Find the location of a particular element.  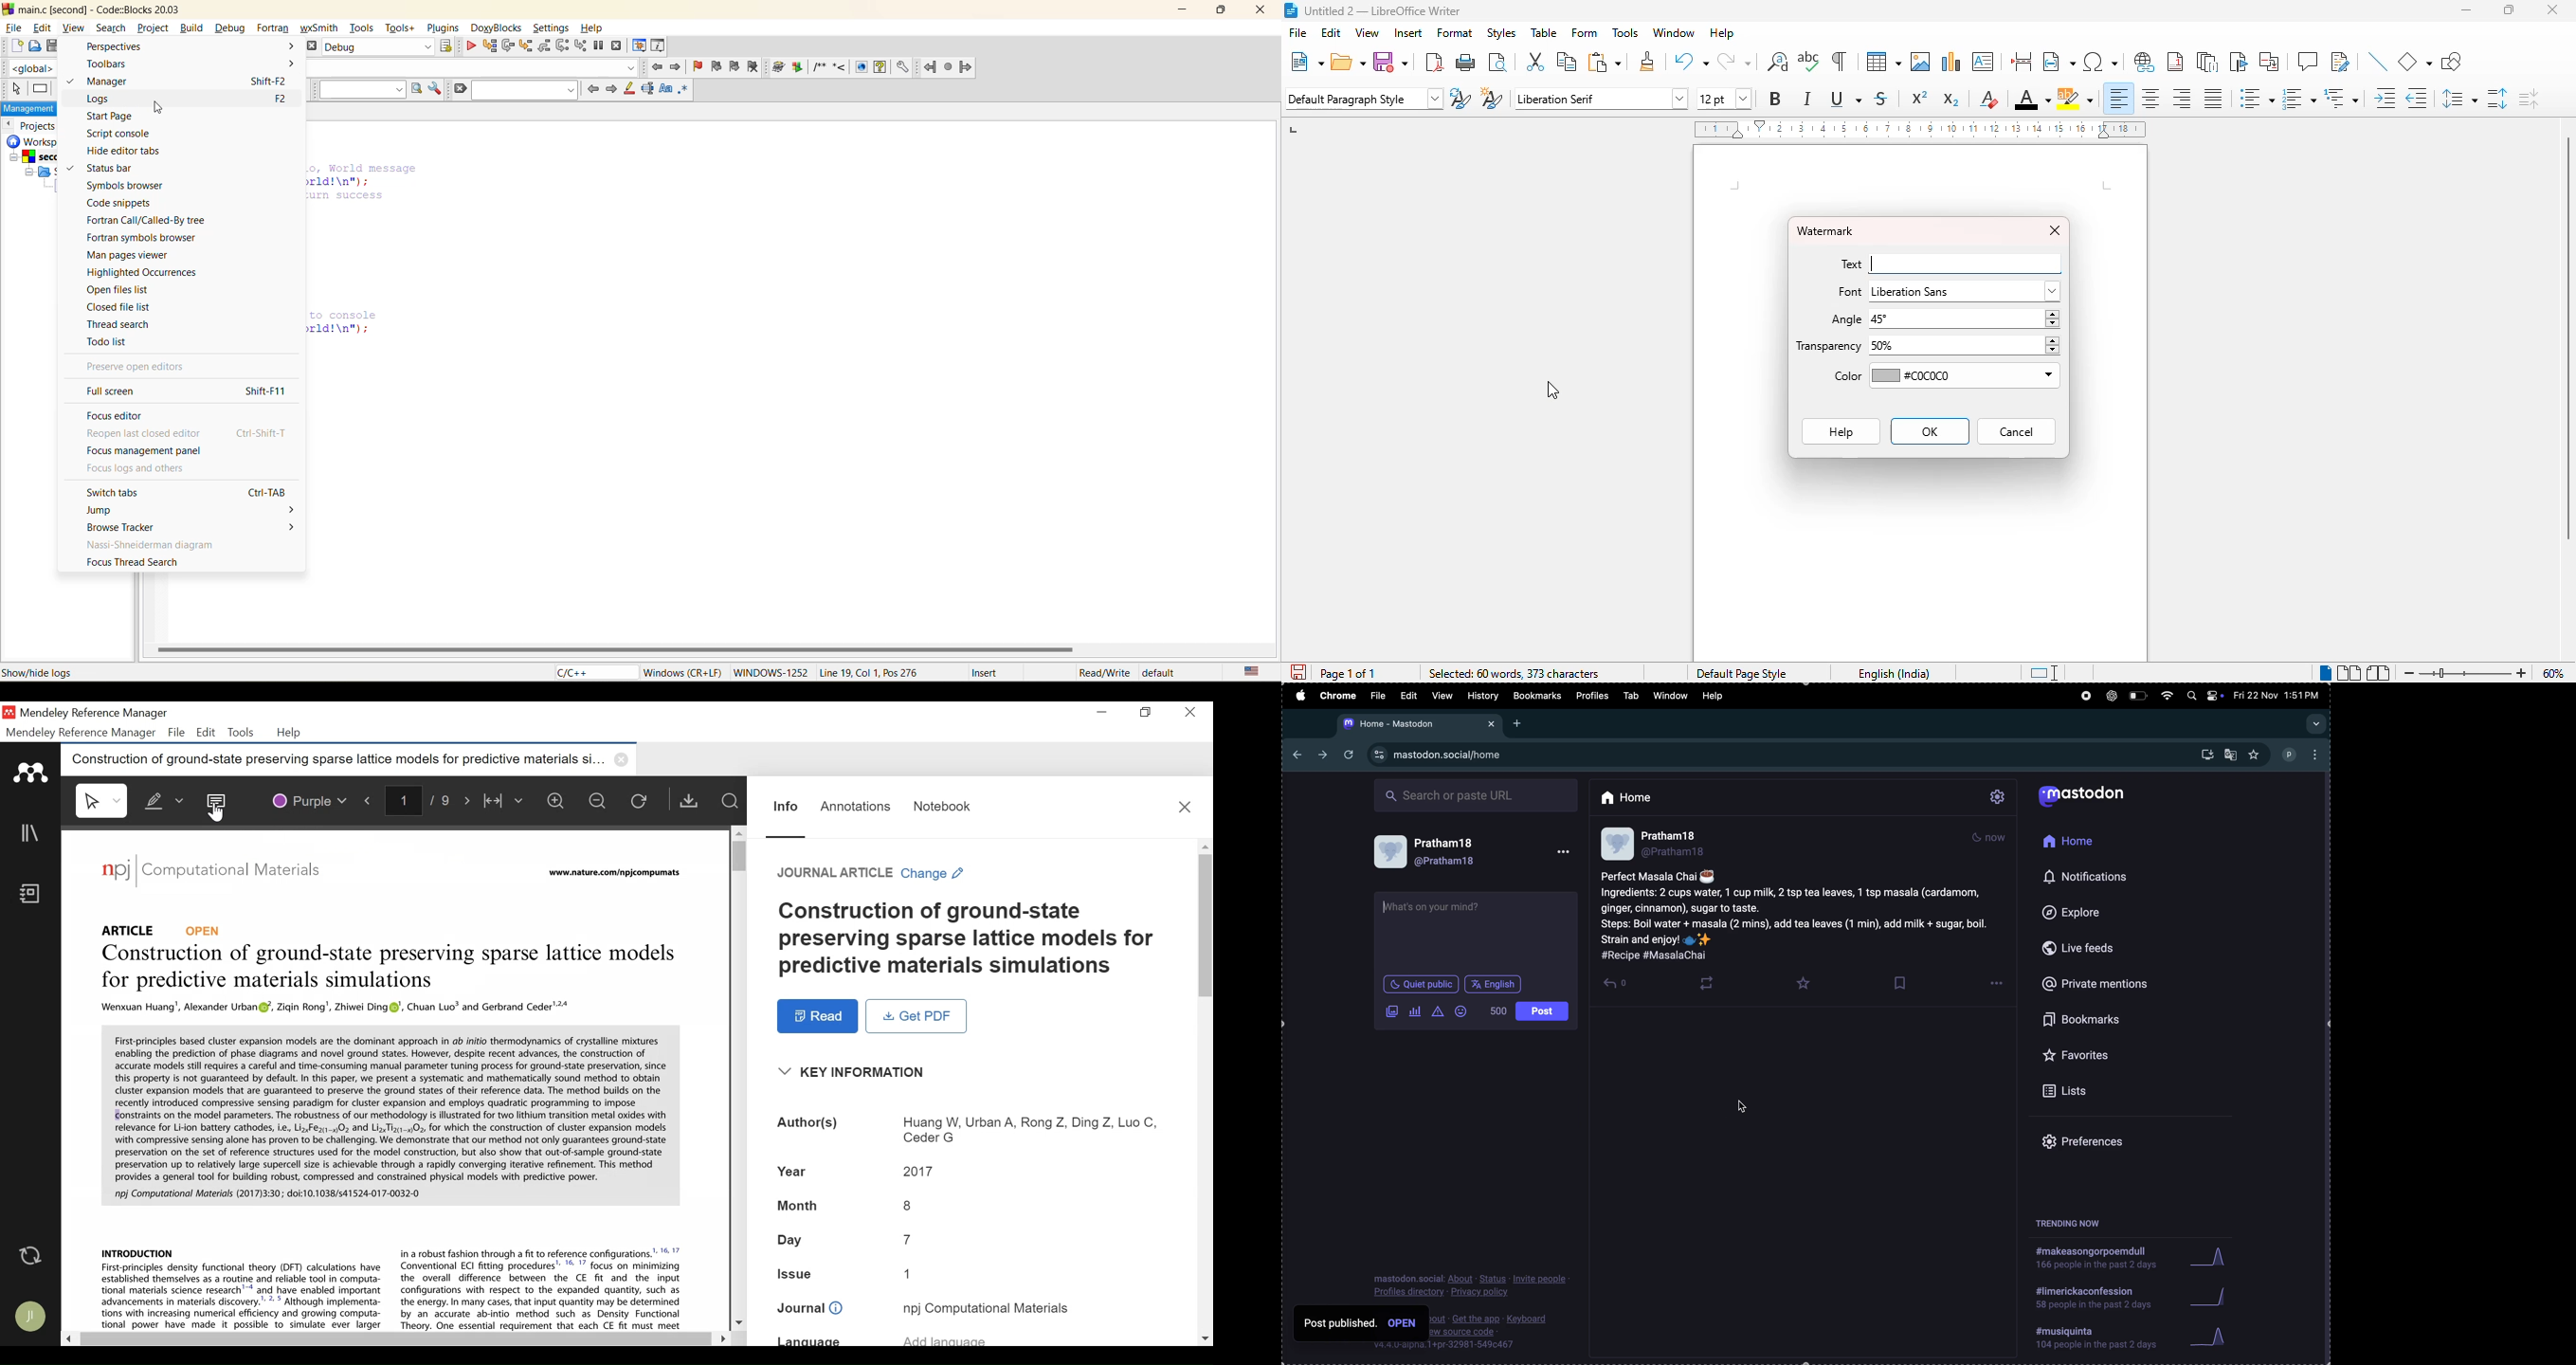

increase indent is located at coordinates (2386, 98).